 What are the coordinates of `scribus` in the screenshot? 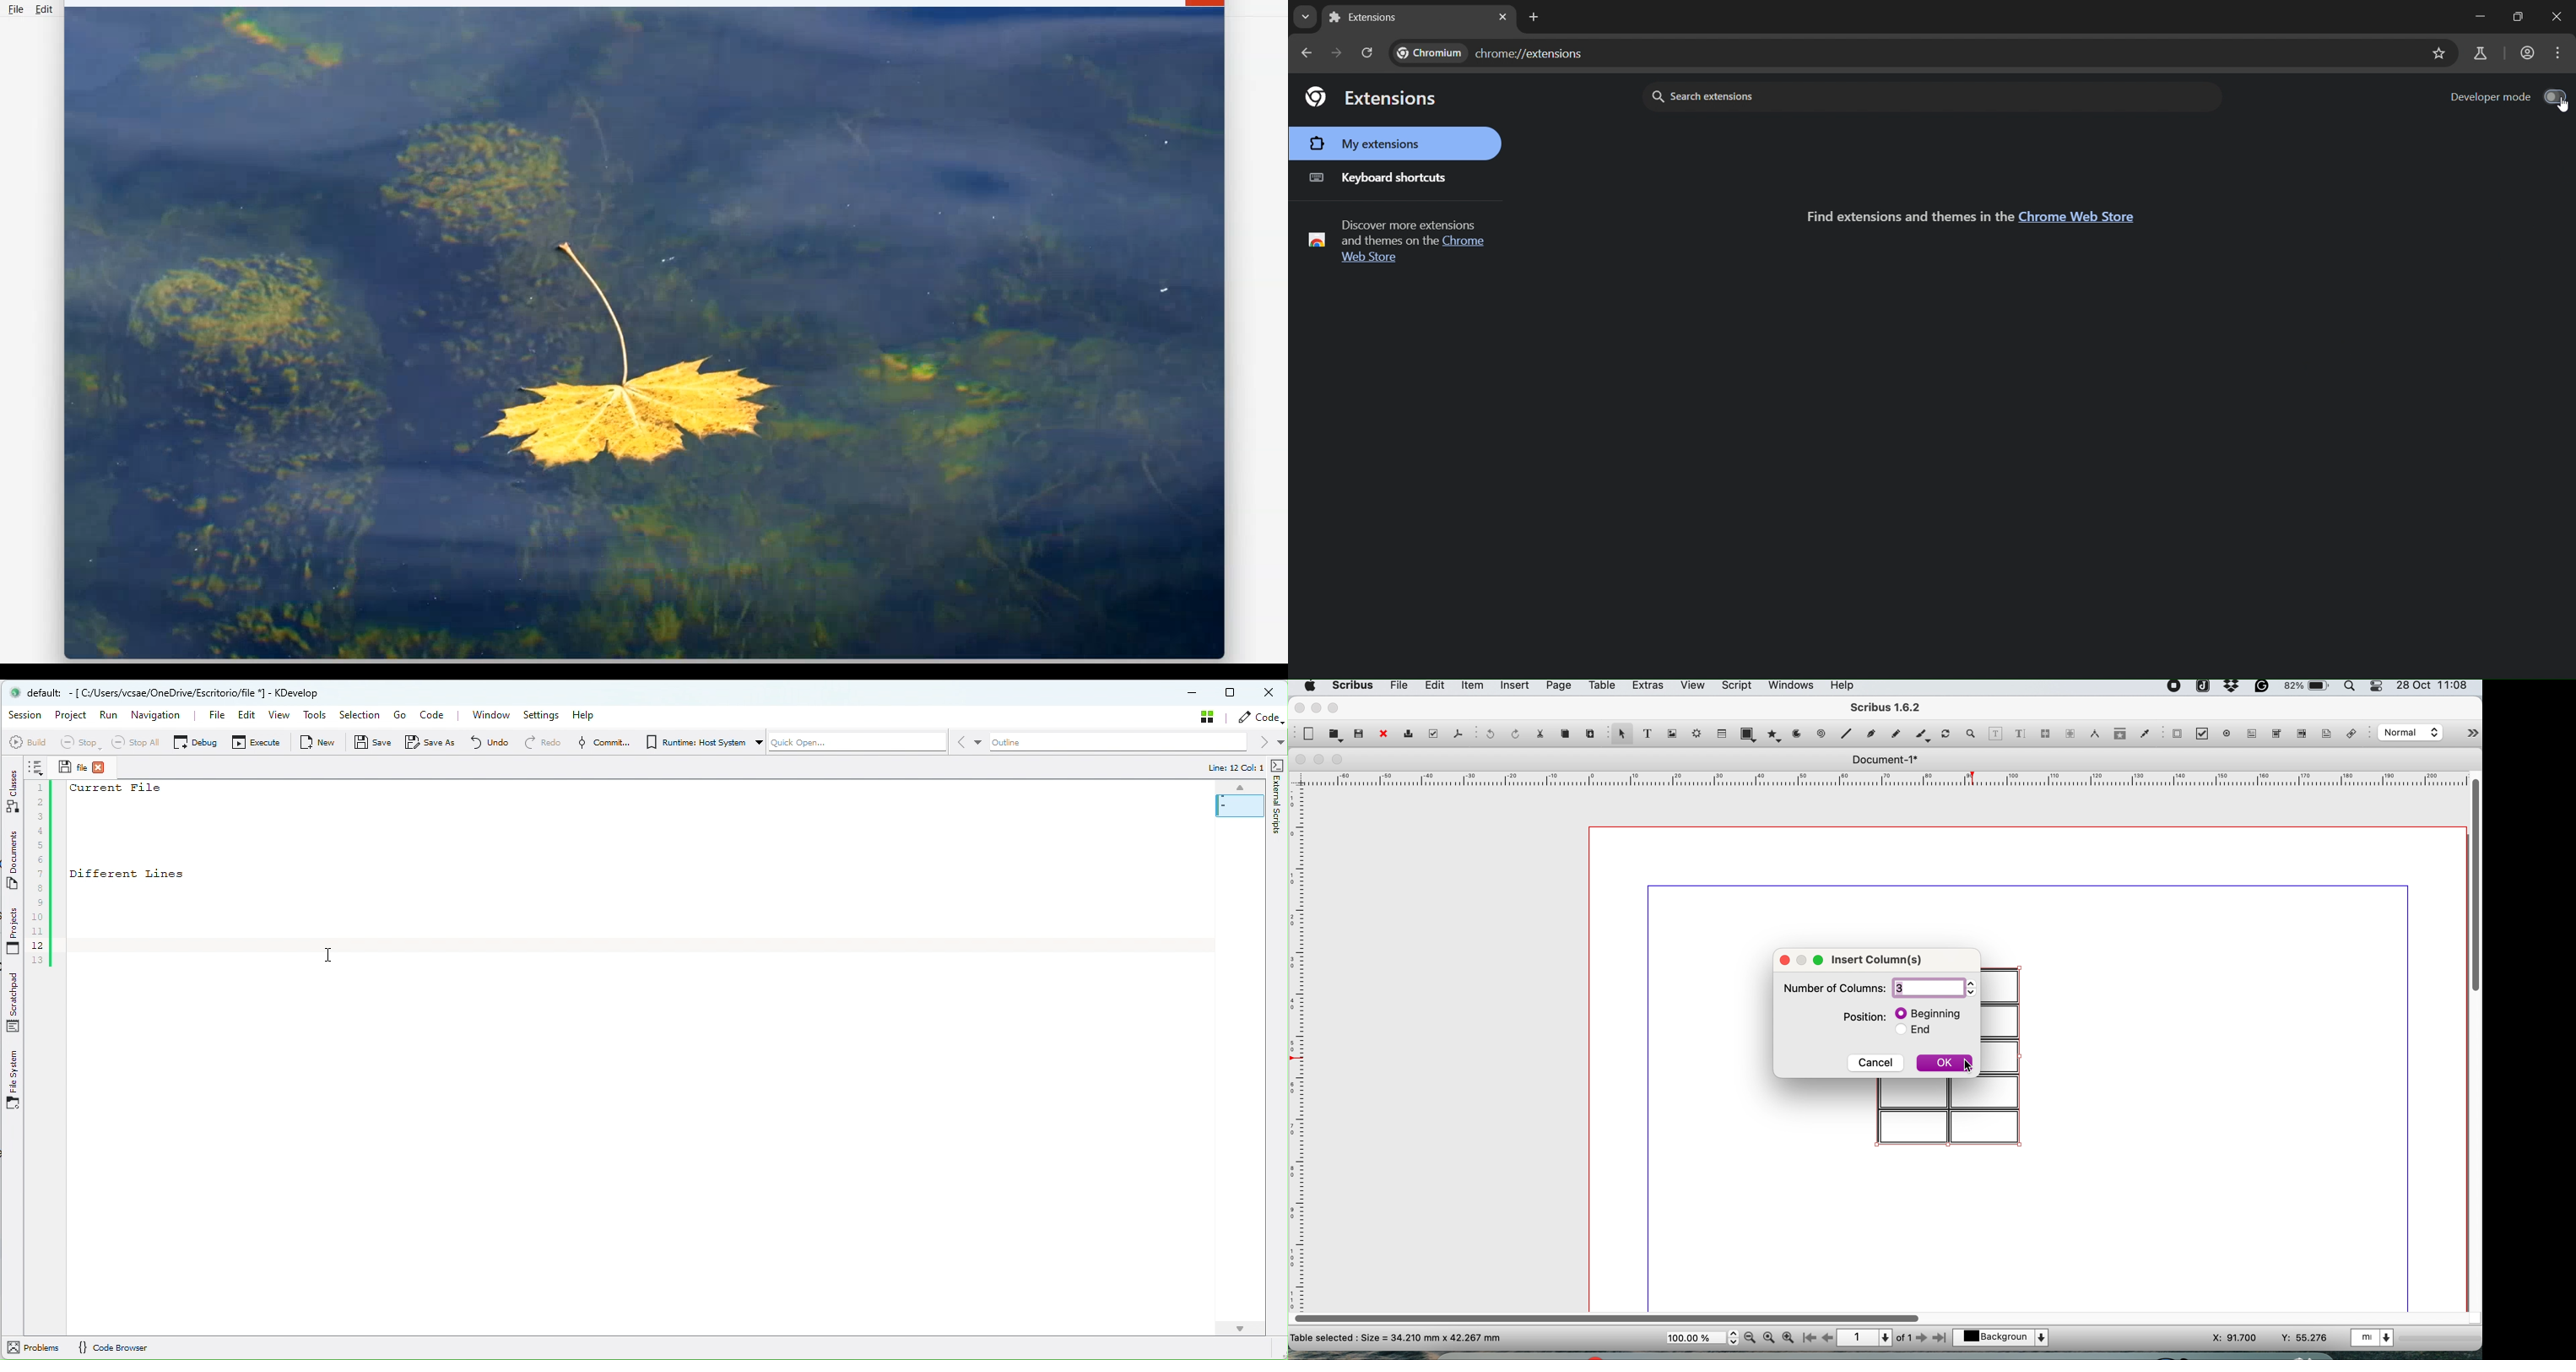 It's located at (1887, 709).